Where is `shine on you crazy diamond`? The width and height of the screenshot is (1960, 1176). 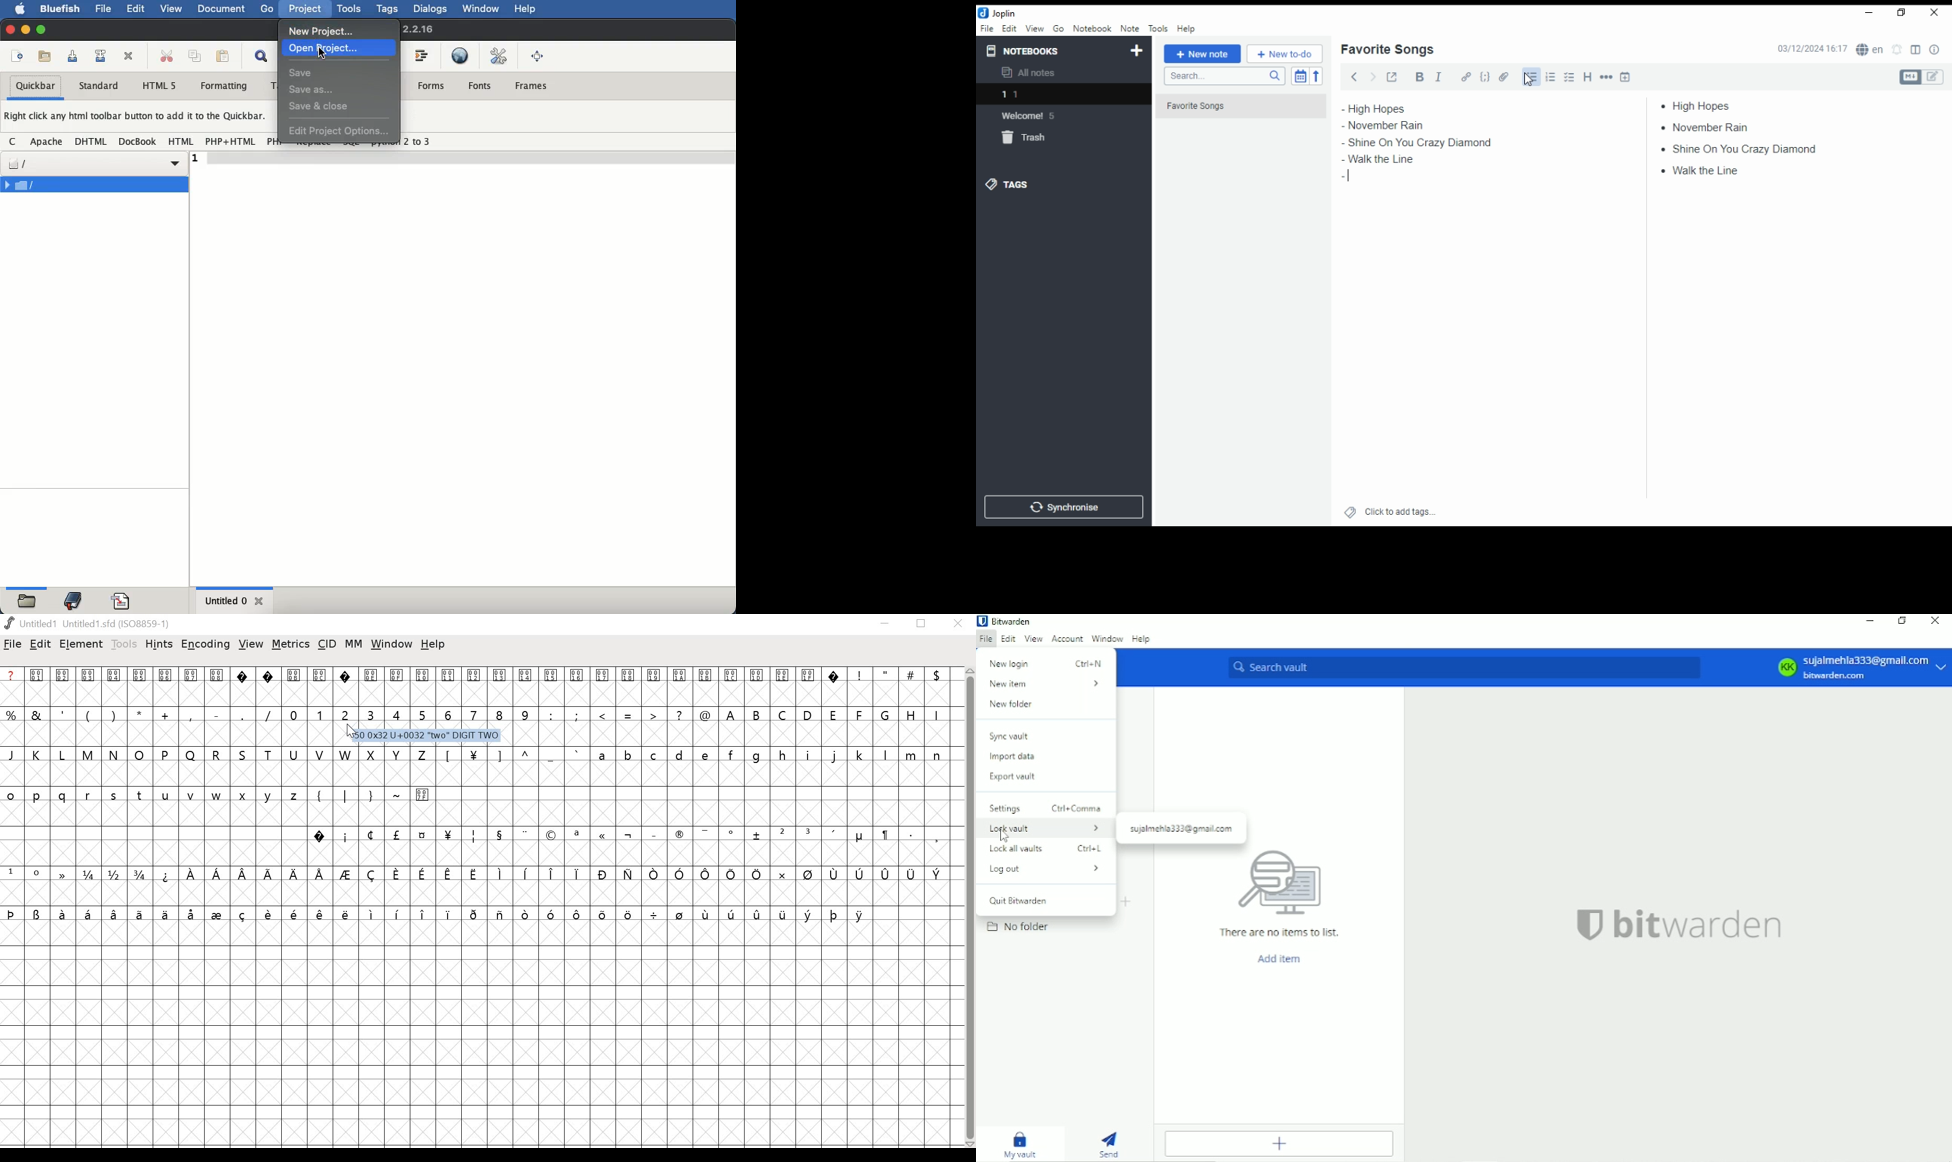 shine on you crazy diamond is located at coordinates (1736, 148).